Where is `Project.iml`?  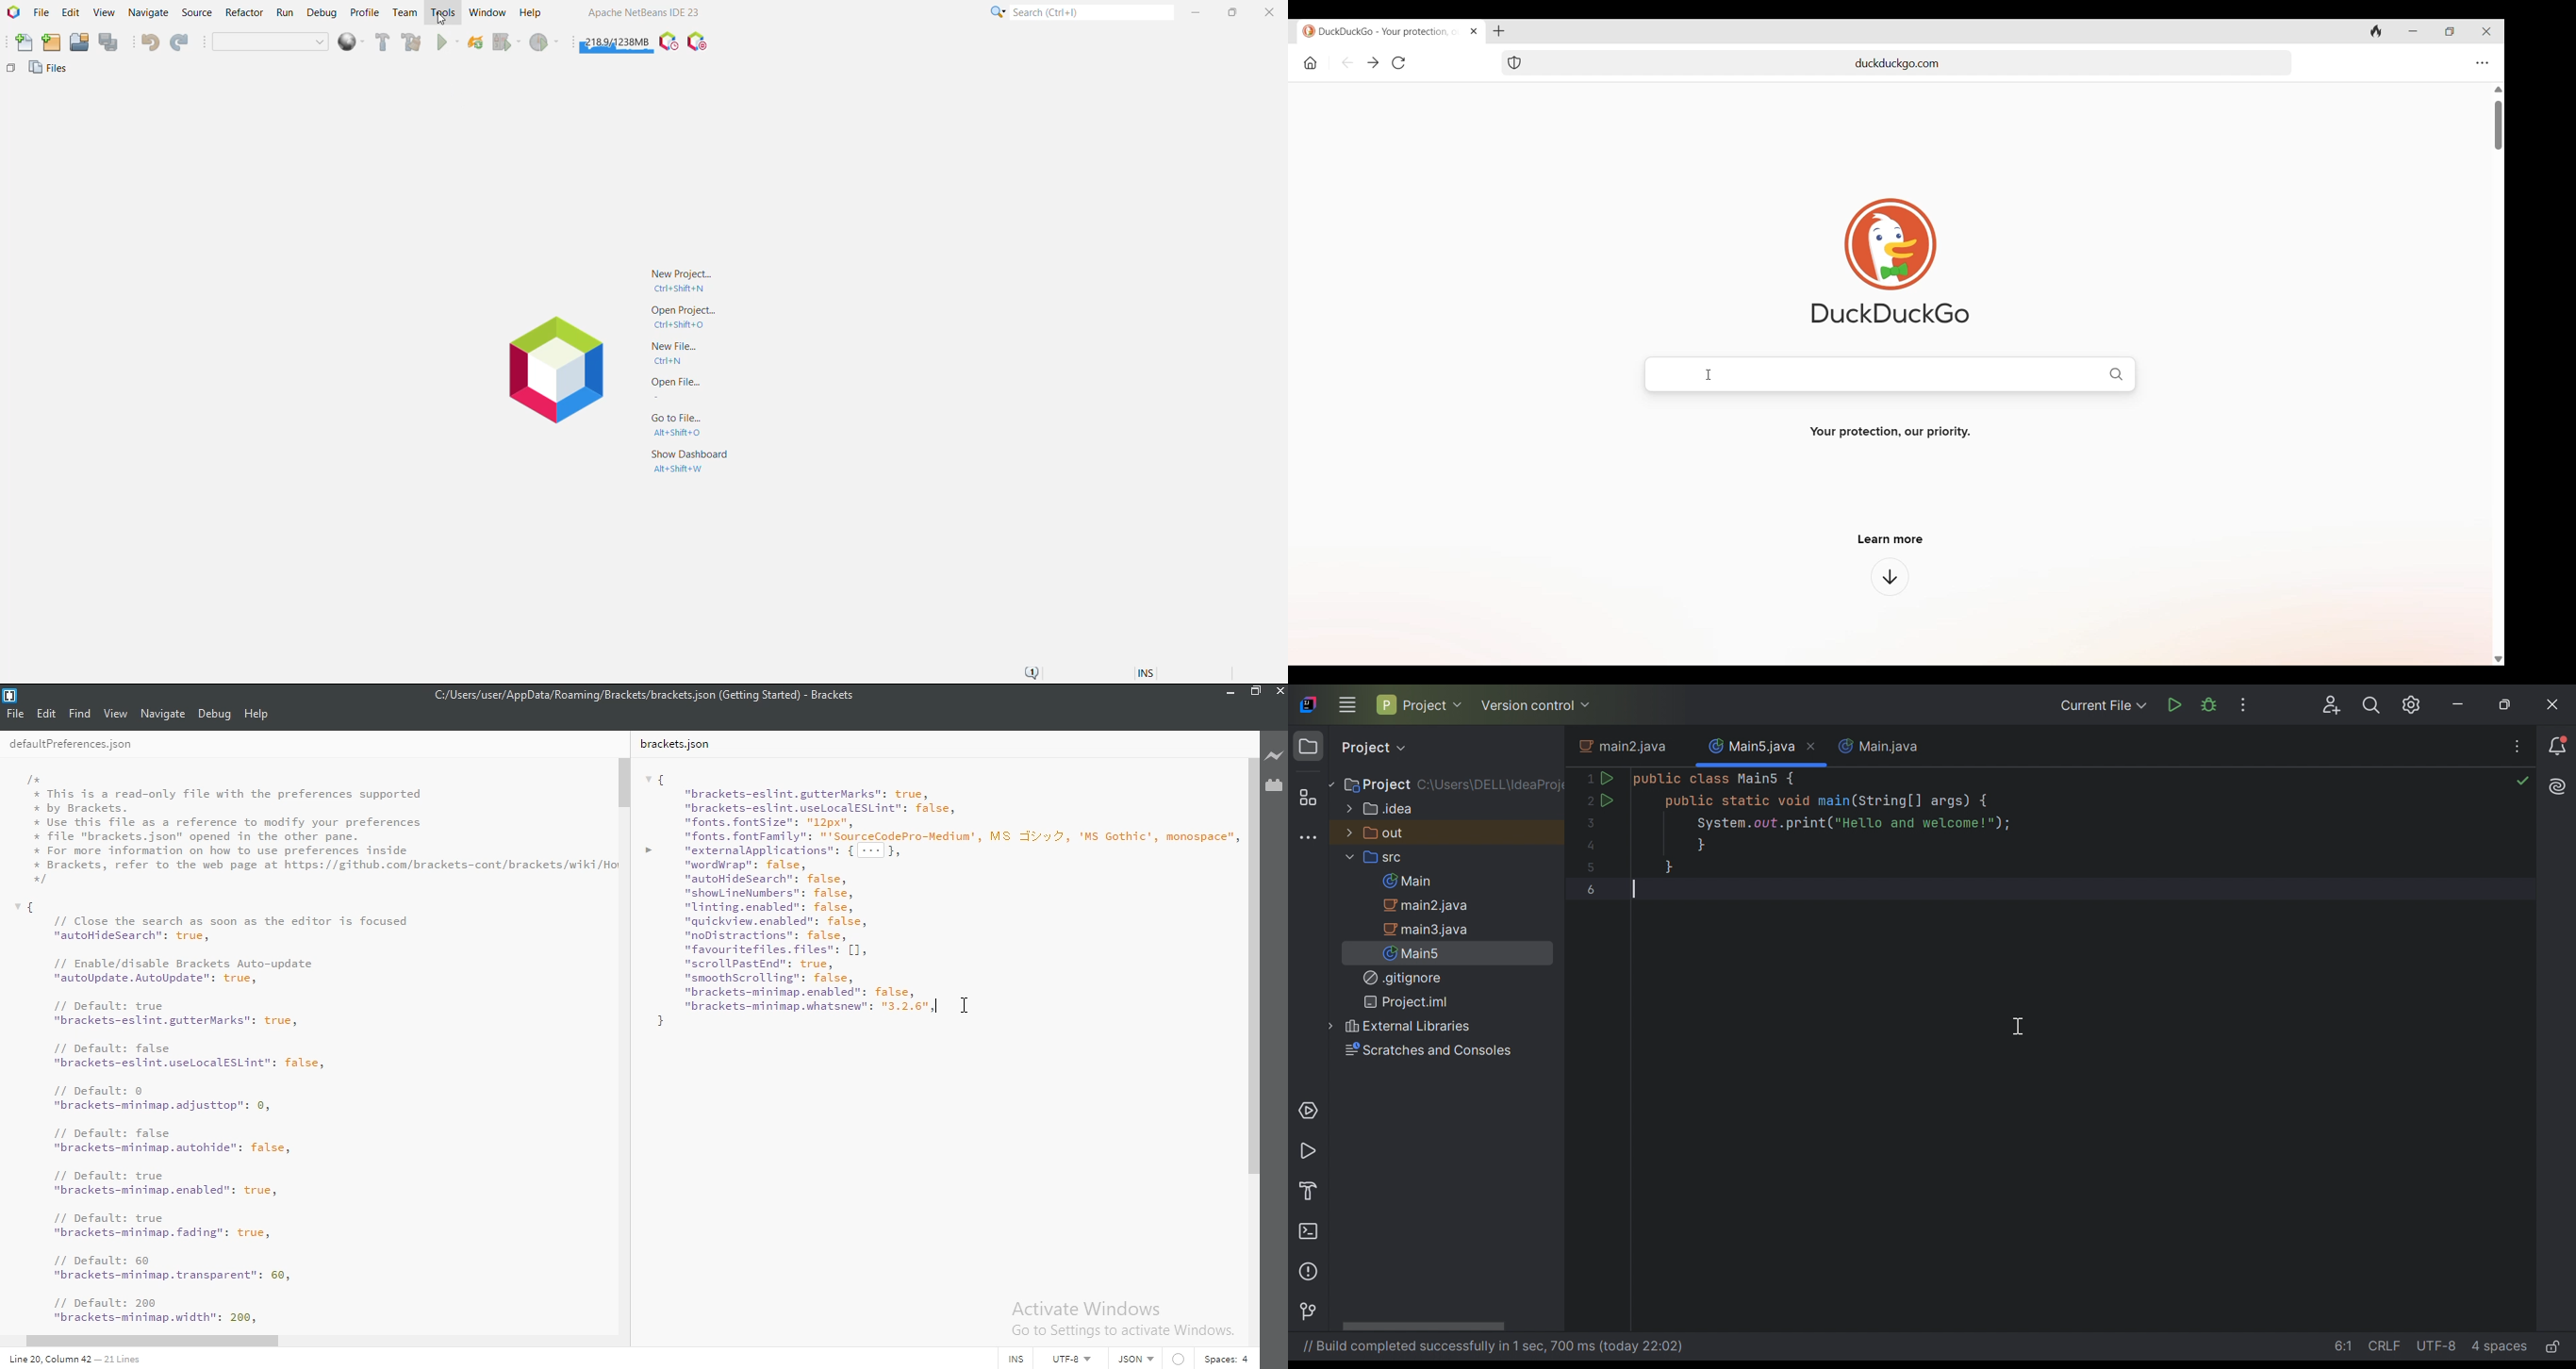
Project.iml is located at coordinates (1405, 1002).